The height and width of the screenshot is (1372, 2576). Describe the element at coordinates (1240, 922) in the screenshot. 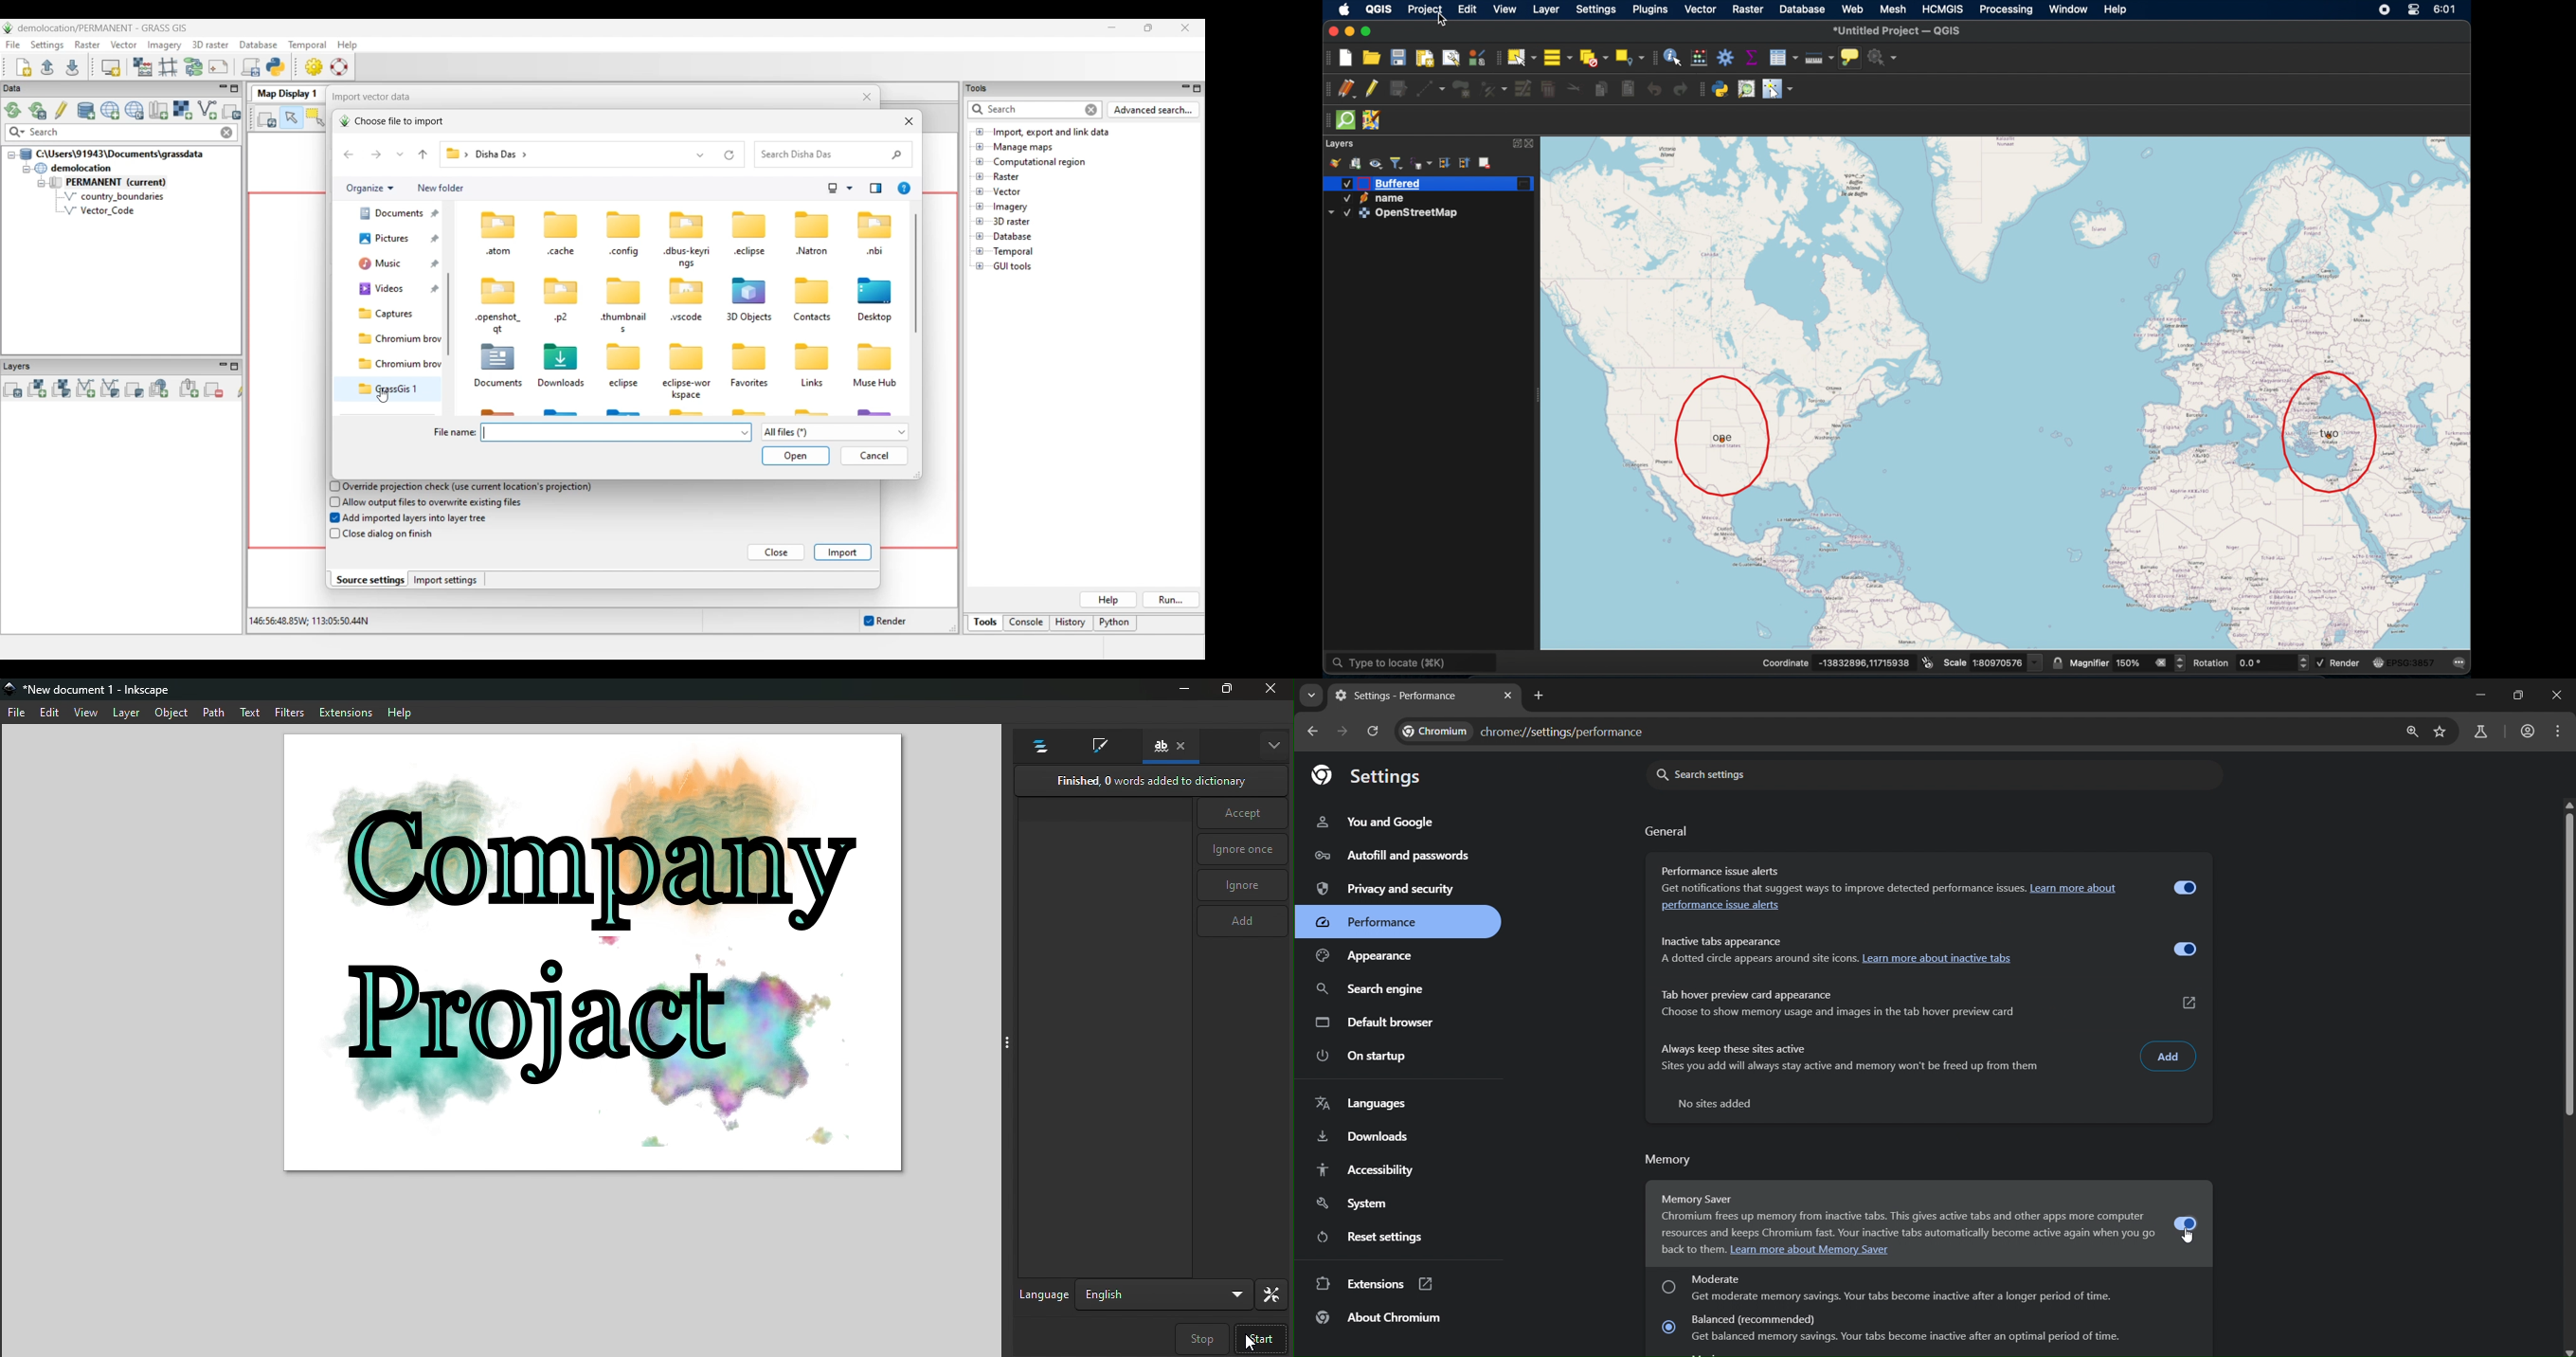

I see `Add` at that location.